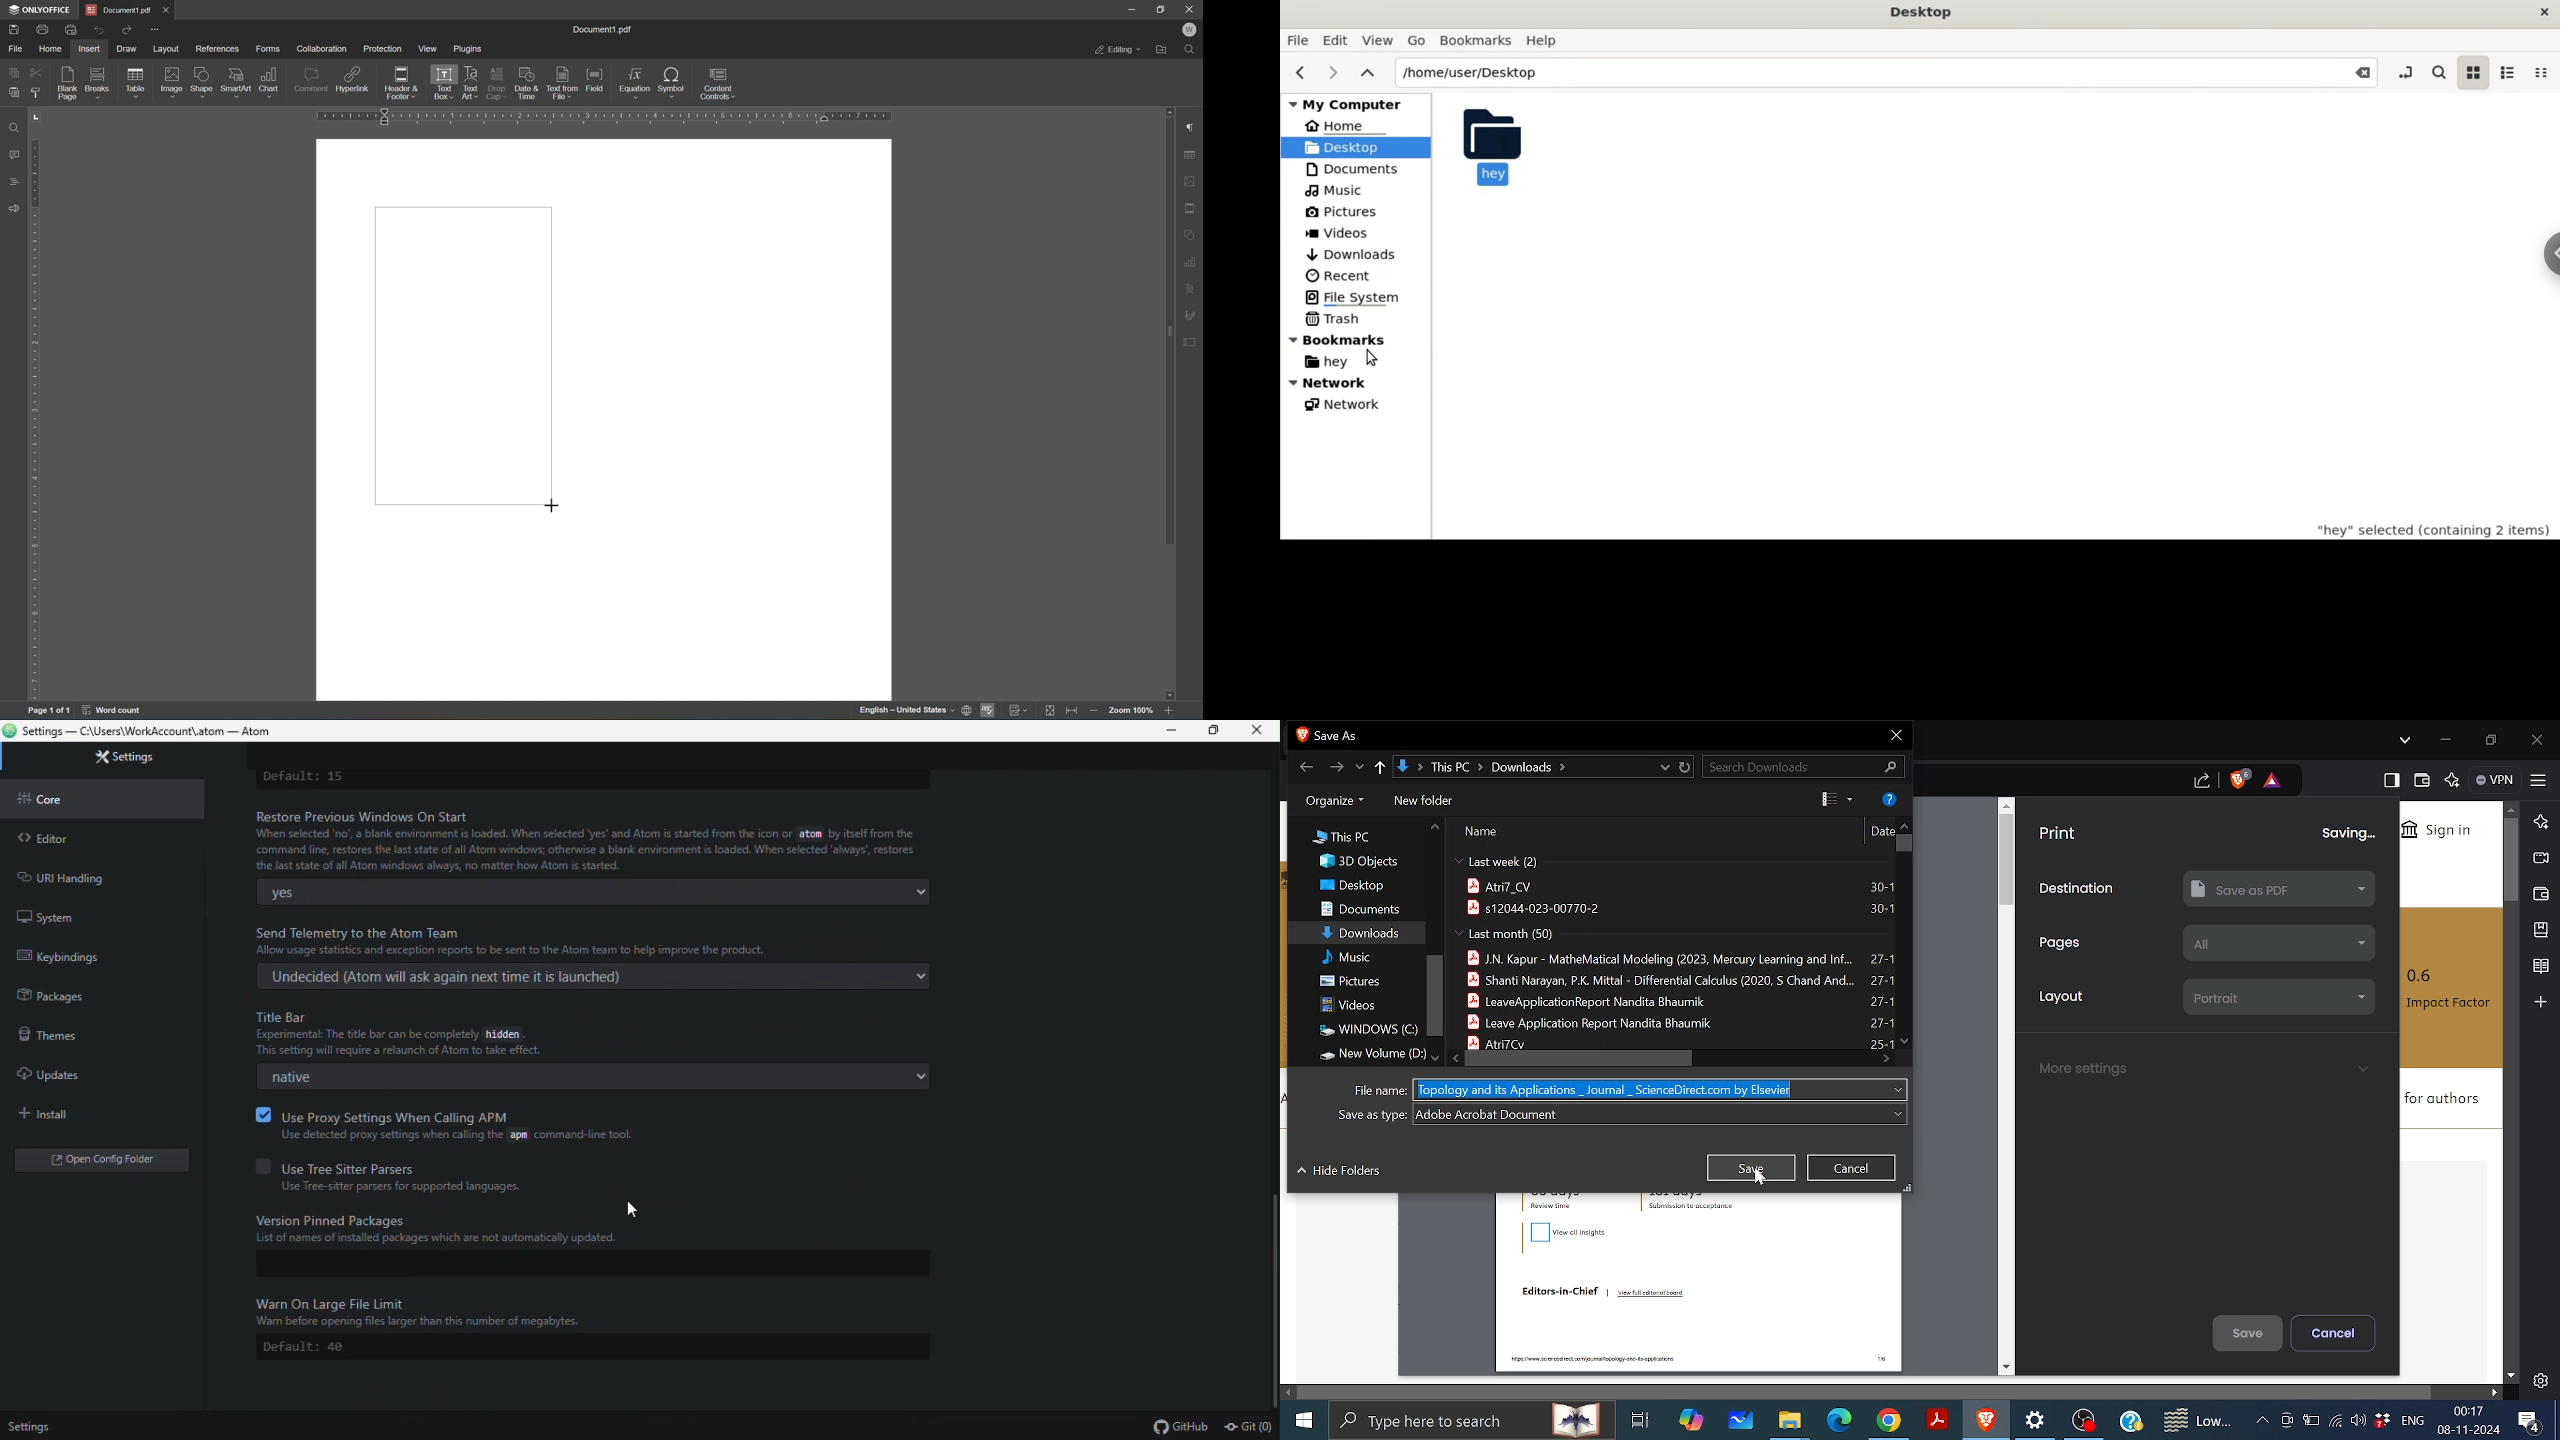 Image resolution: width=2576 pixels, height=1456 pixels. I want to click on zoom 100%, so click(1131, 712).